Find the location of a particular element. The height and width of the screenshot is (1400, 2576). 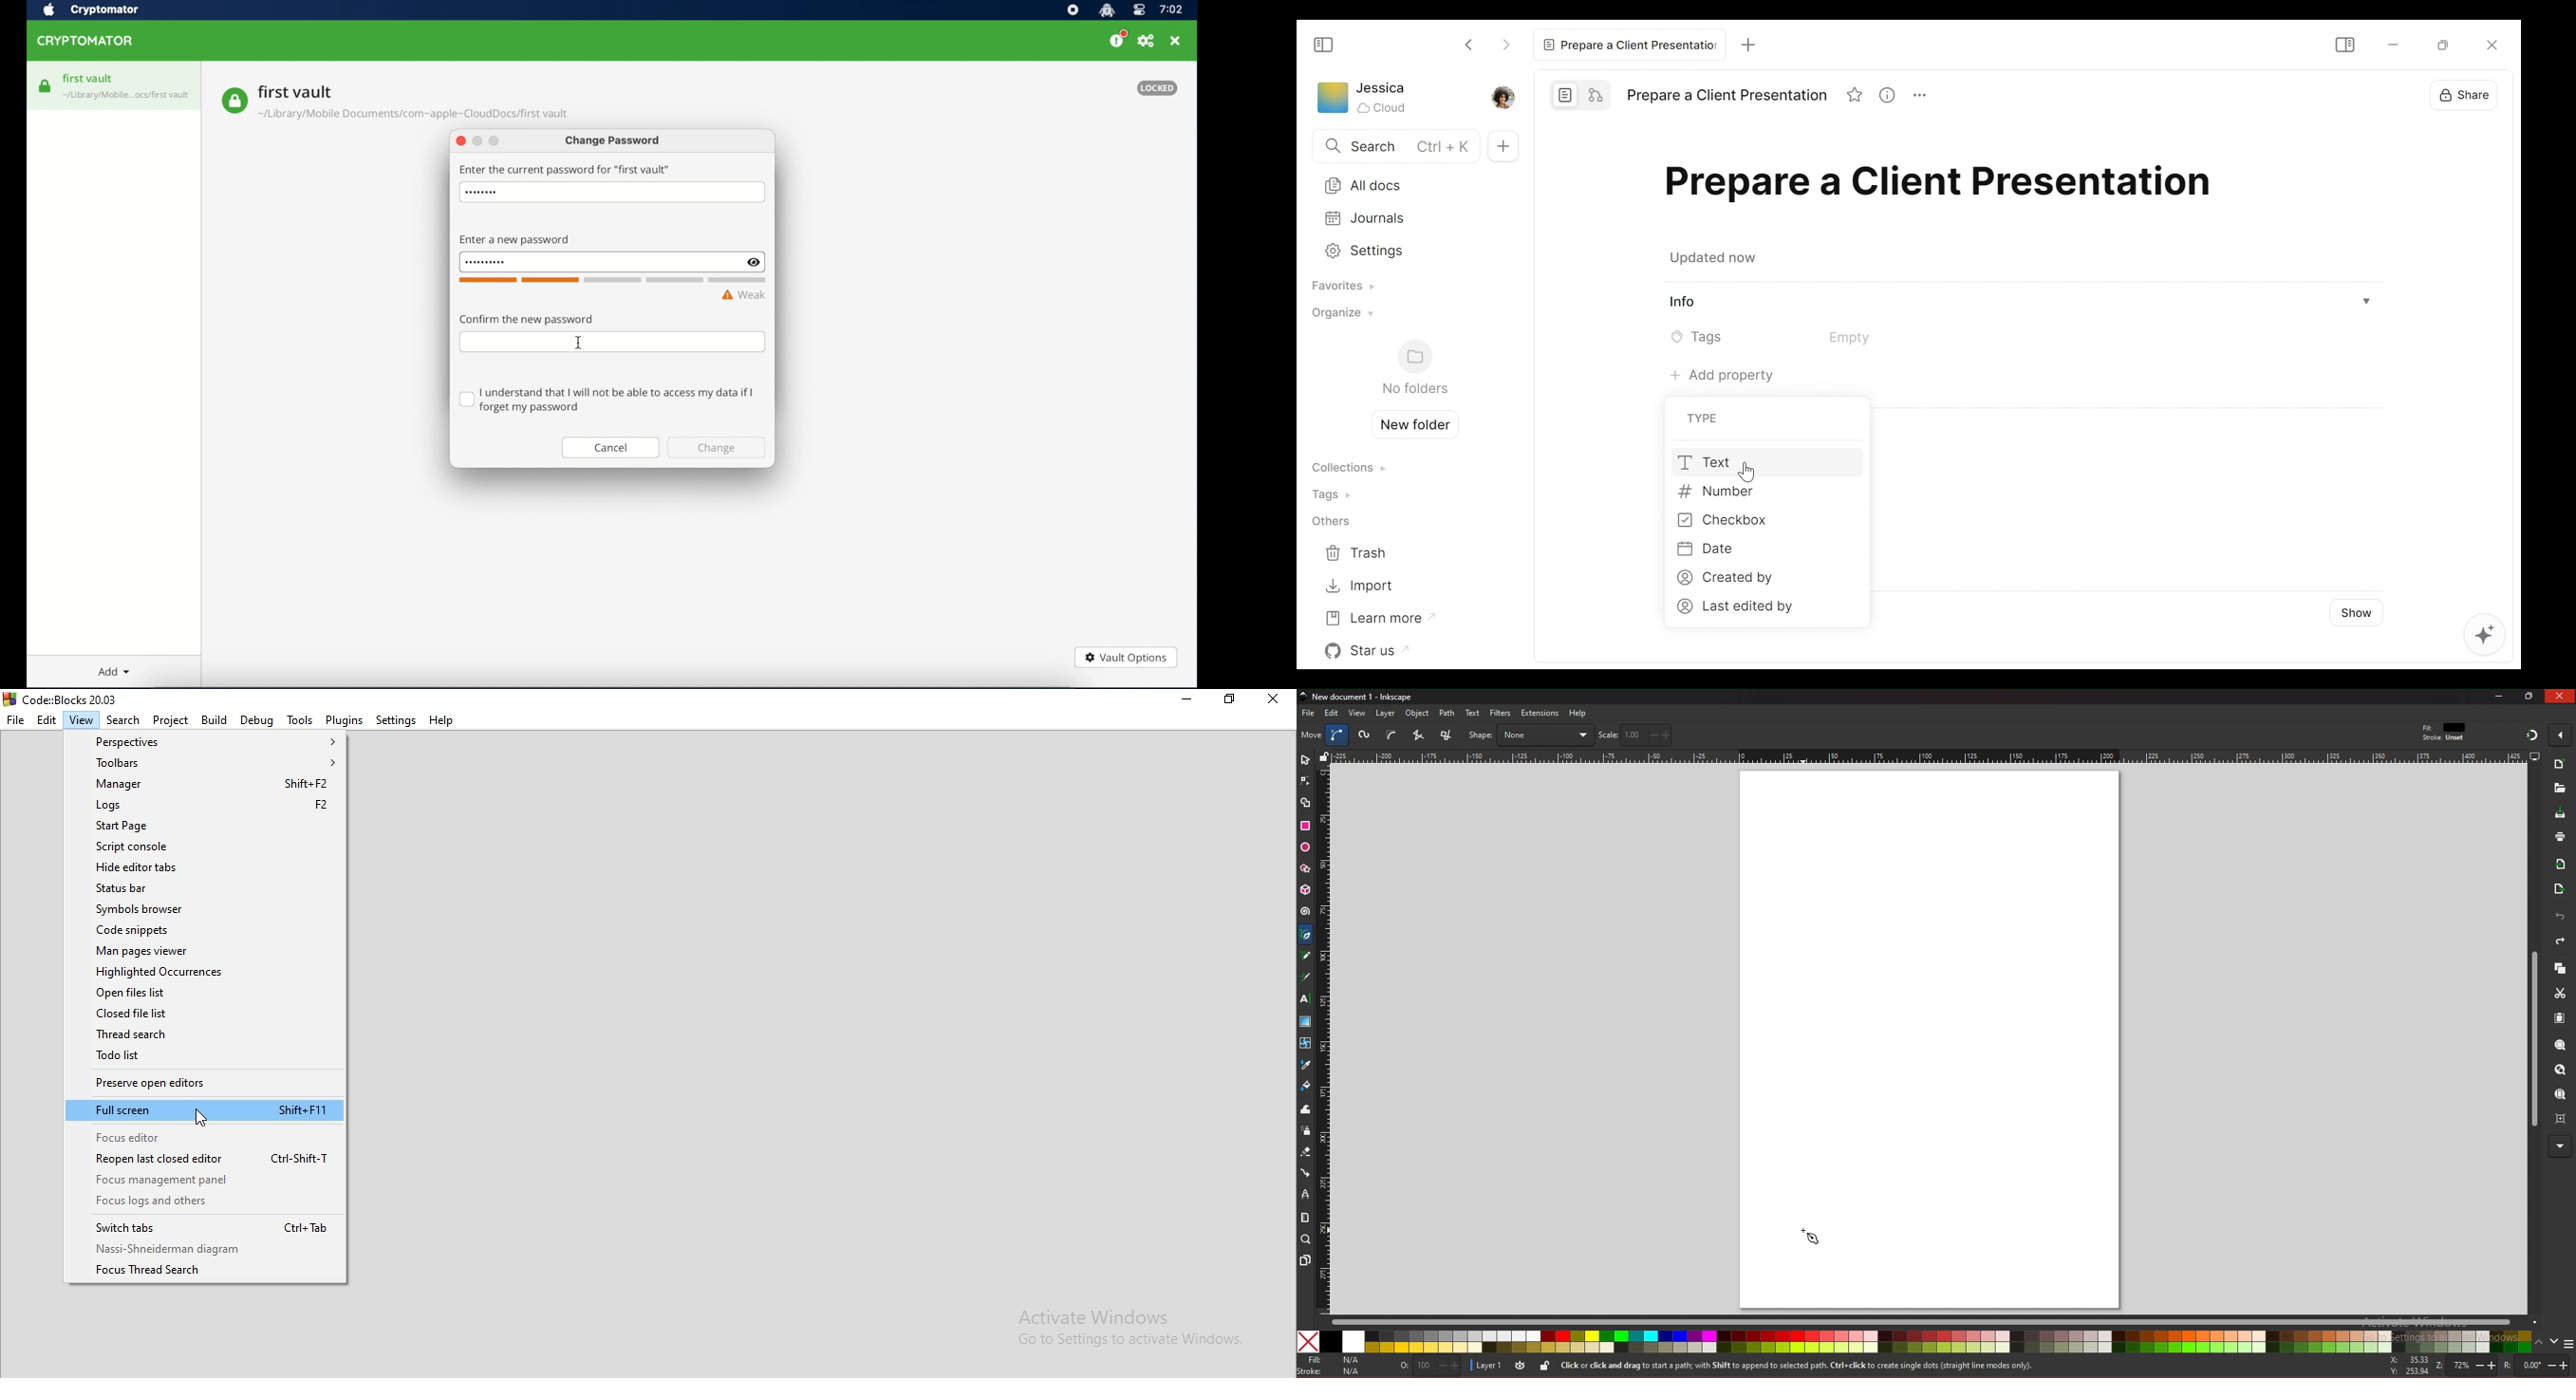

cryptomator icon is located at coordinates (1107, 11).